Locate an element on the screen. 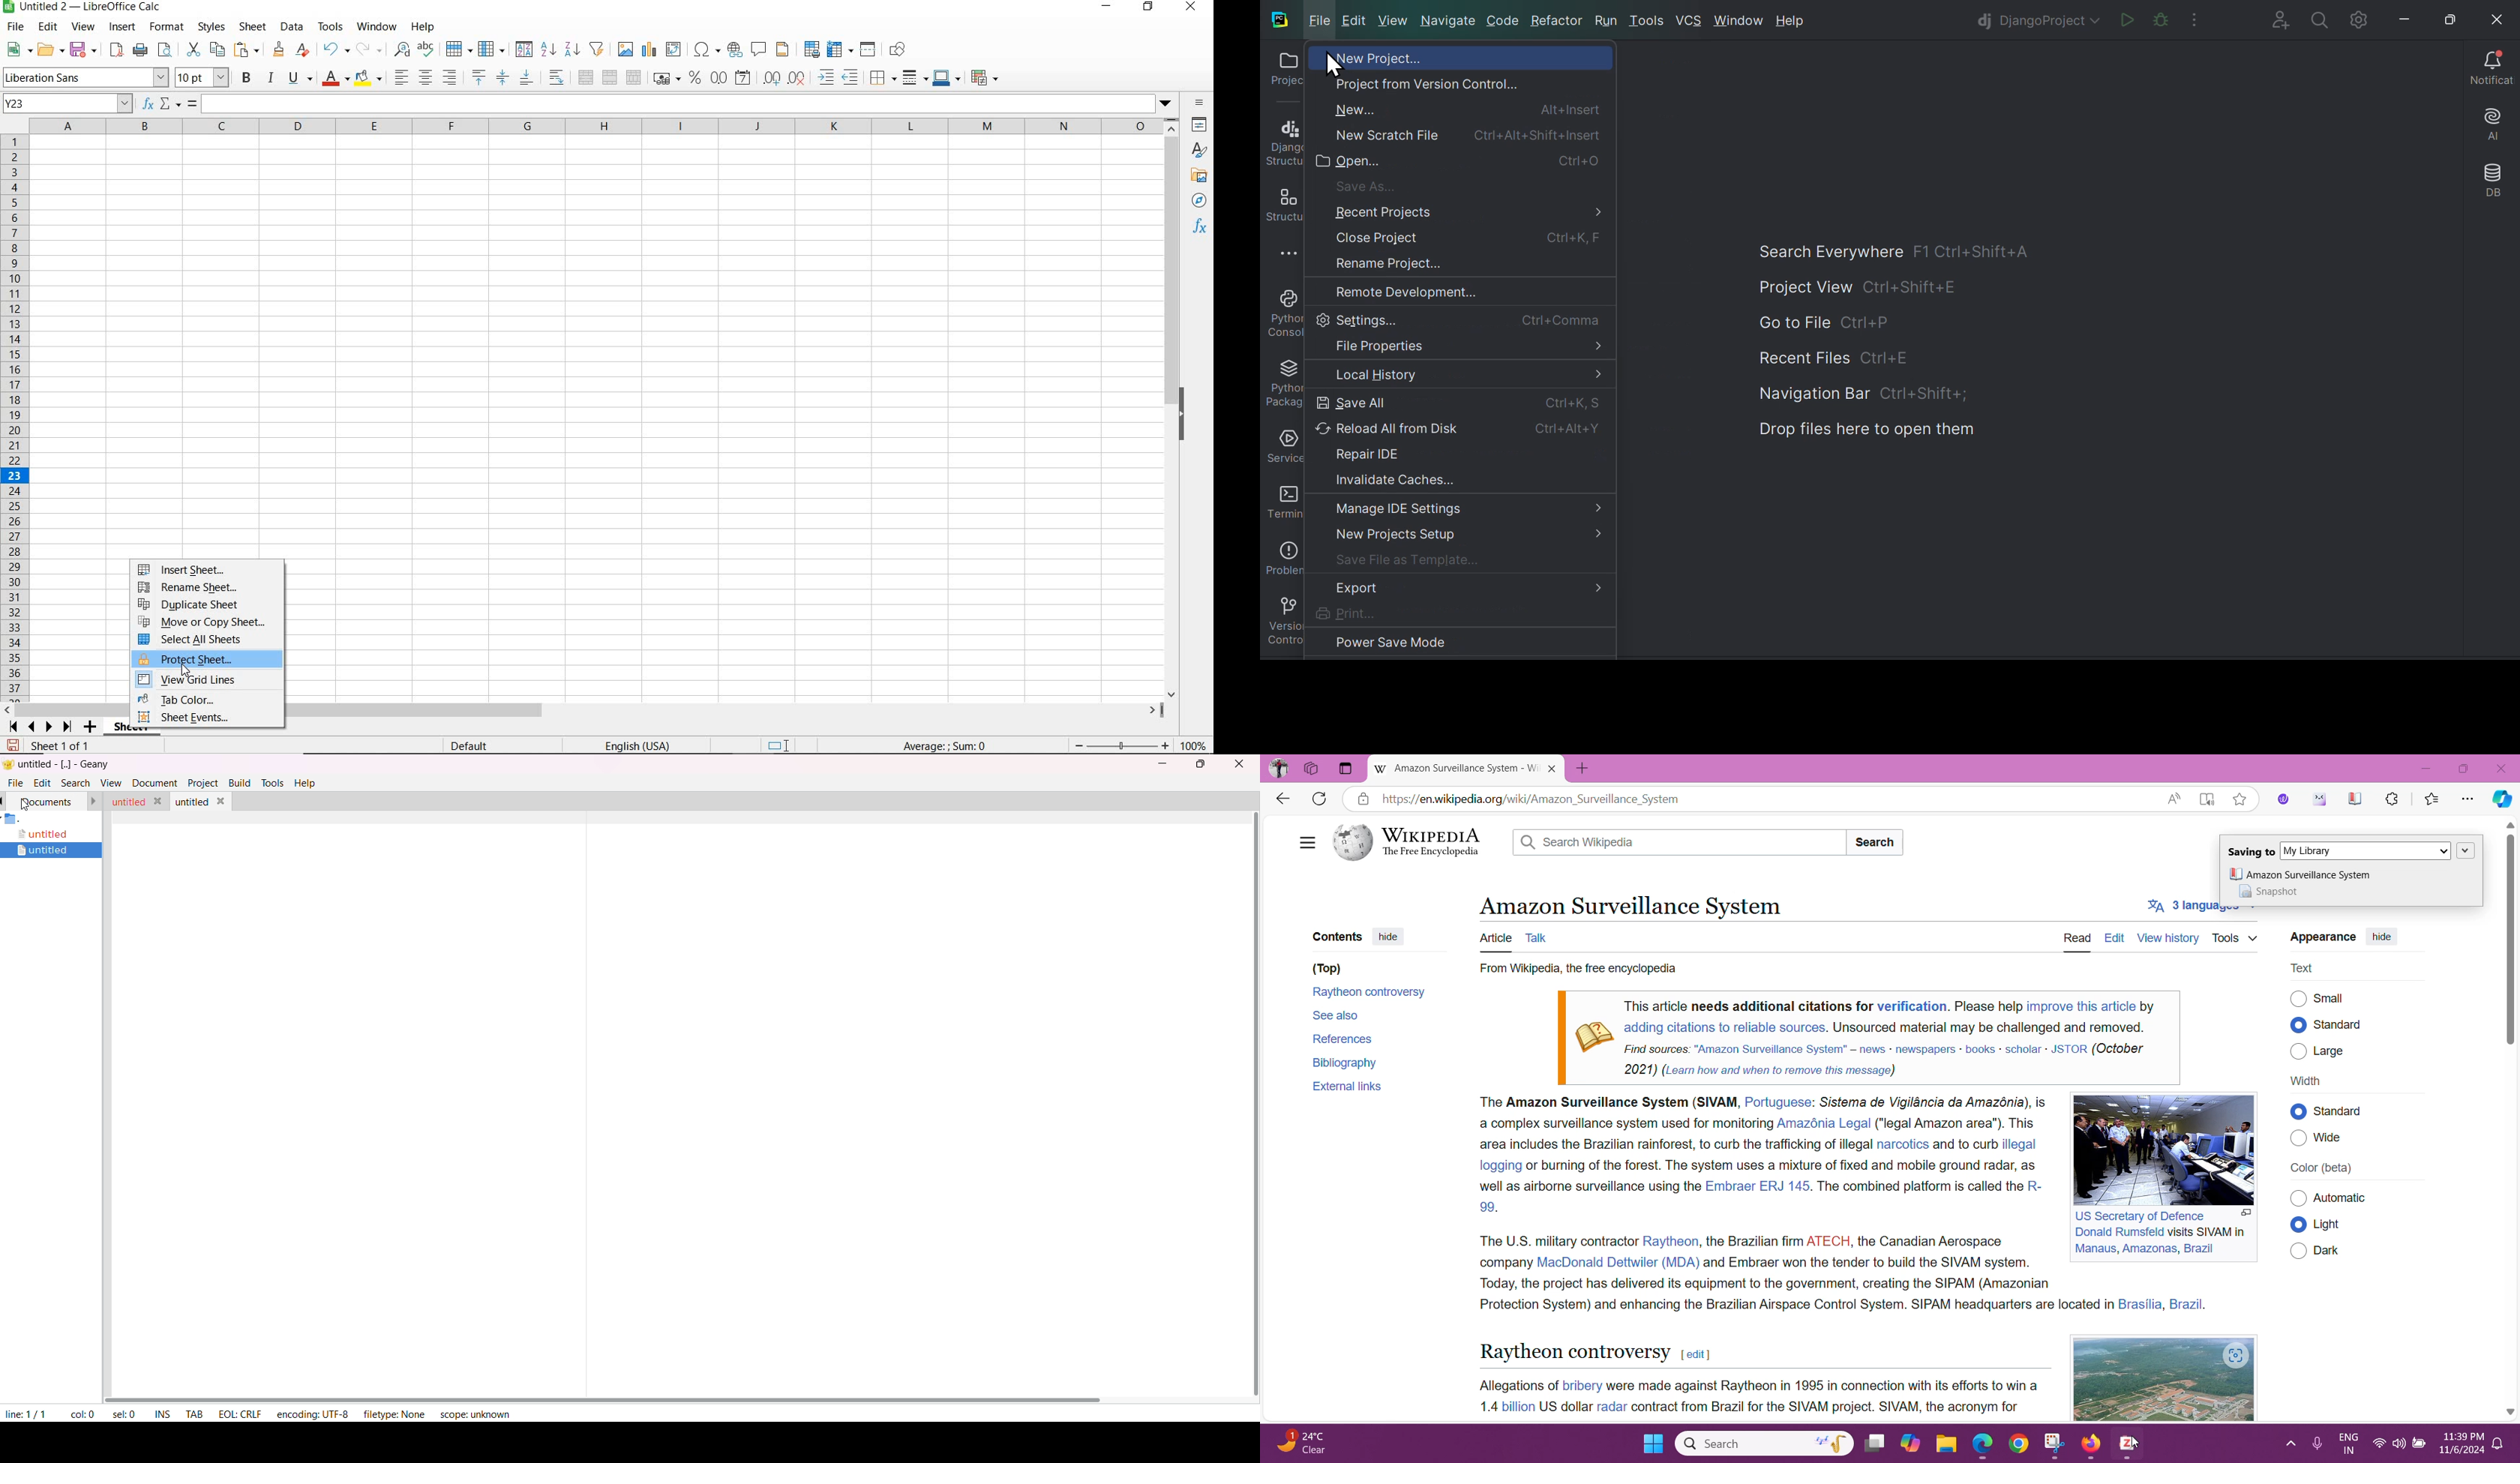 The image size is (2520, 1484). FORMULA is located at coordinates (193, 104).